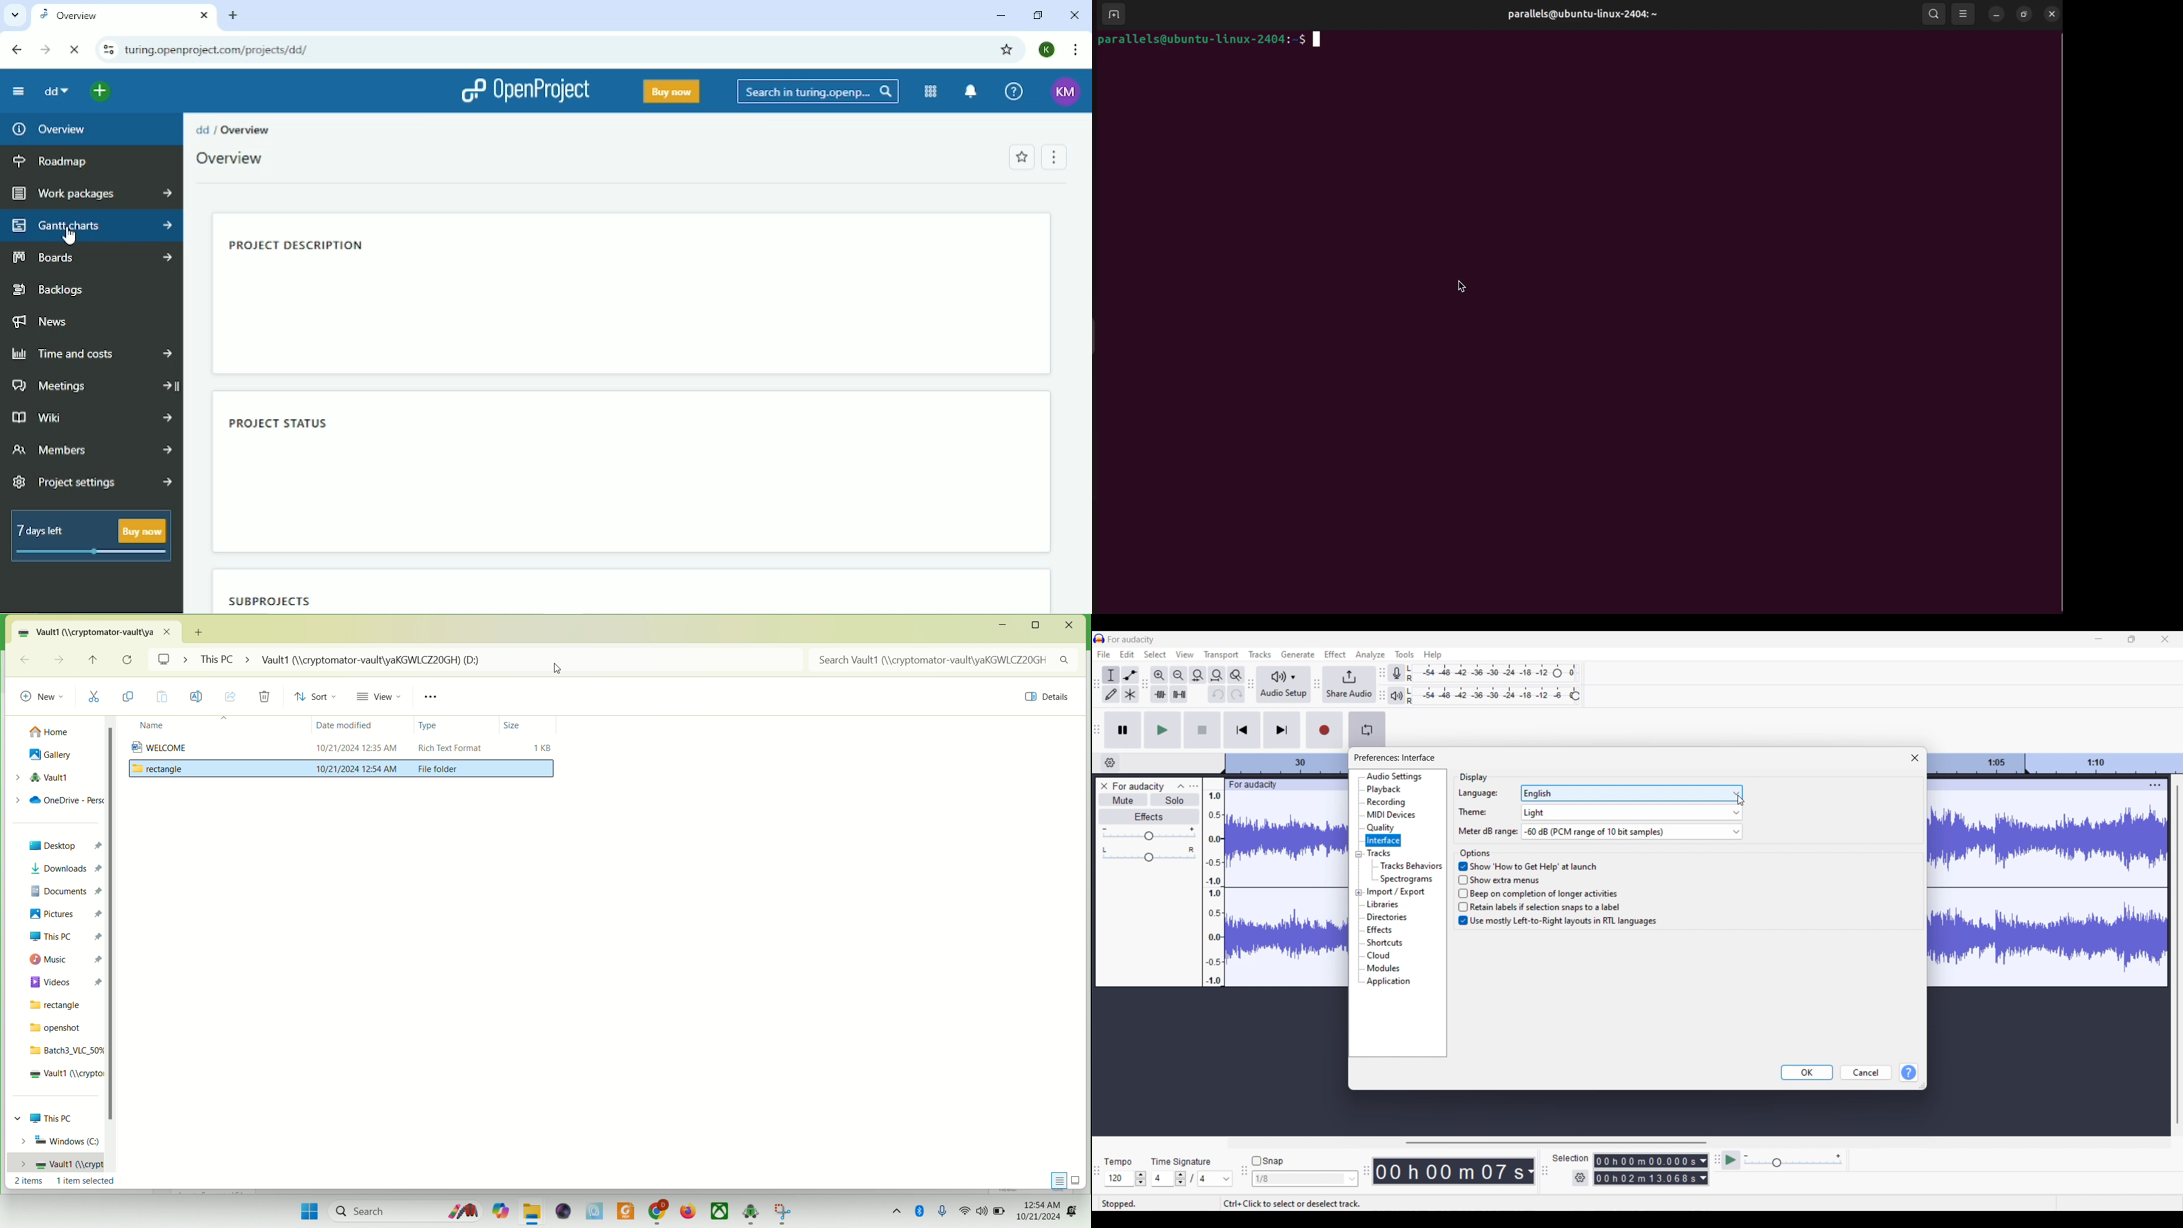 Image resolution: width=2184 pixels, height=1232 pixels. I want to click on Audio settings, so click(1394, 777).